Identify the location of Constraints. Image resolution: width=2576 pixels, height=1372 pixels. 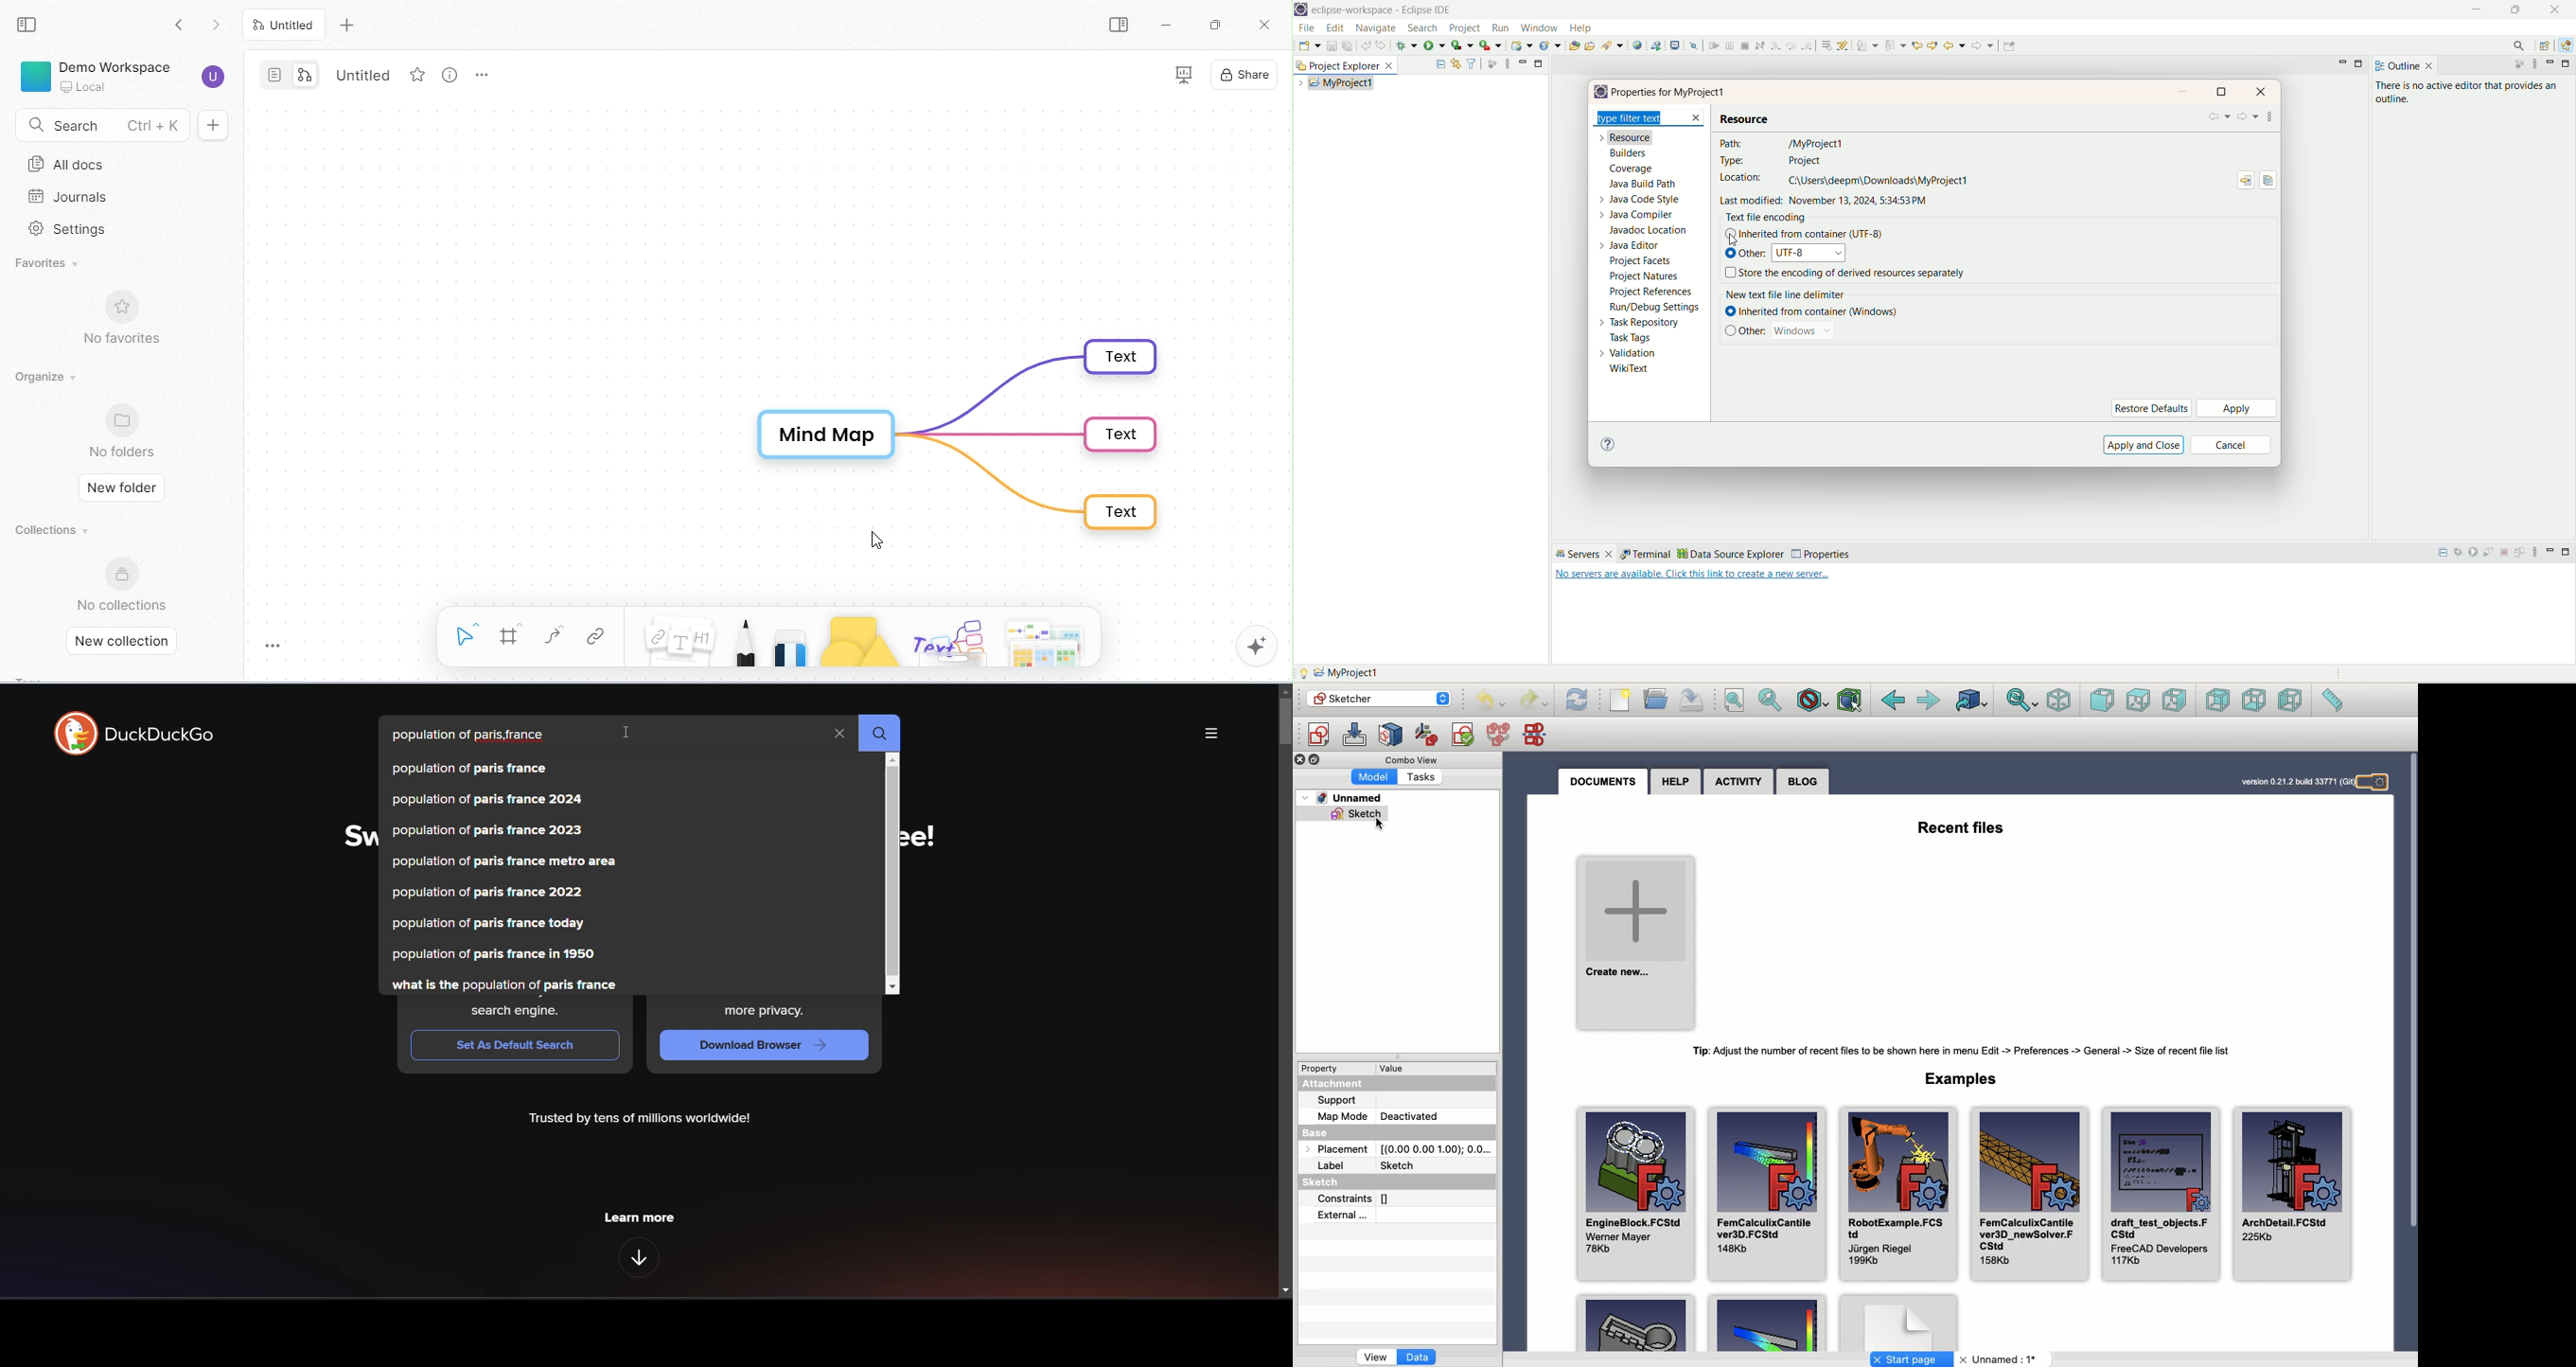
(1360, 1197).